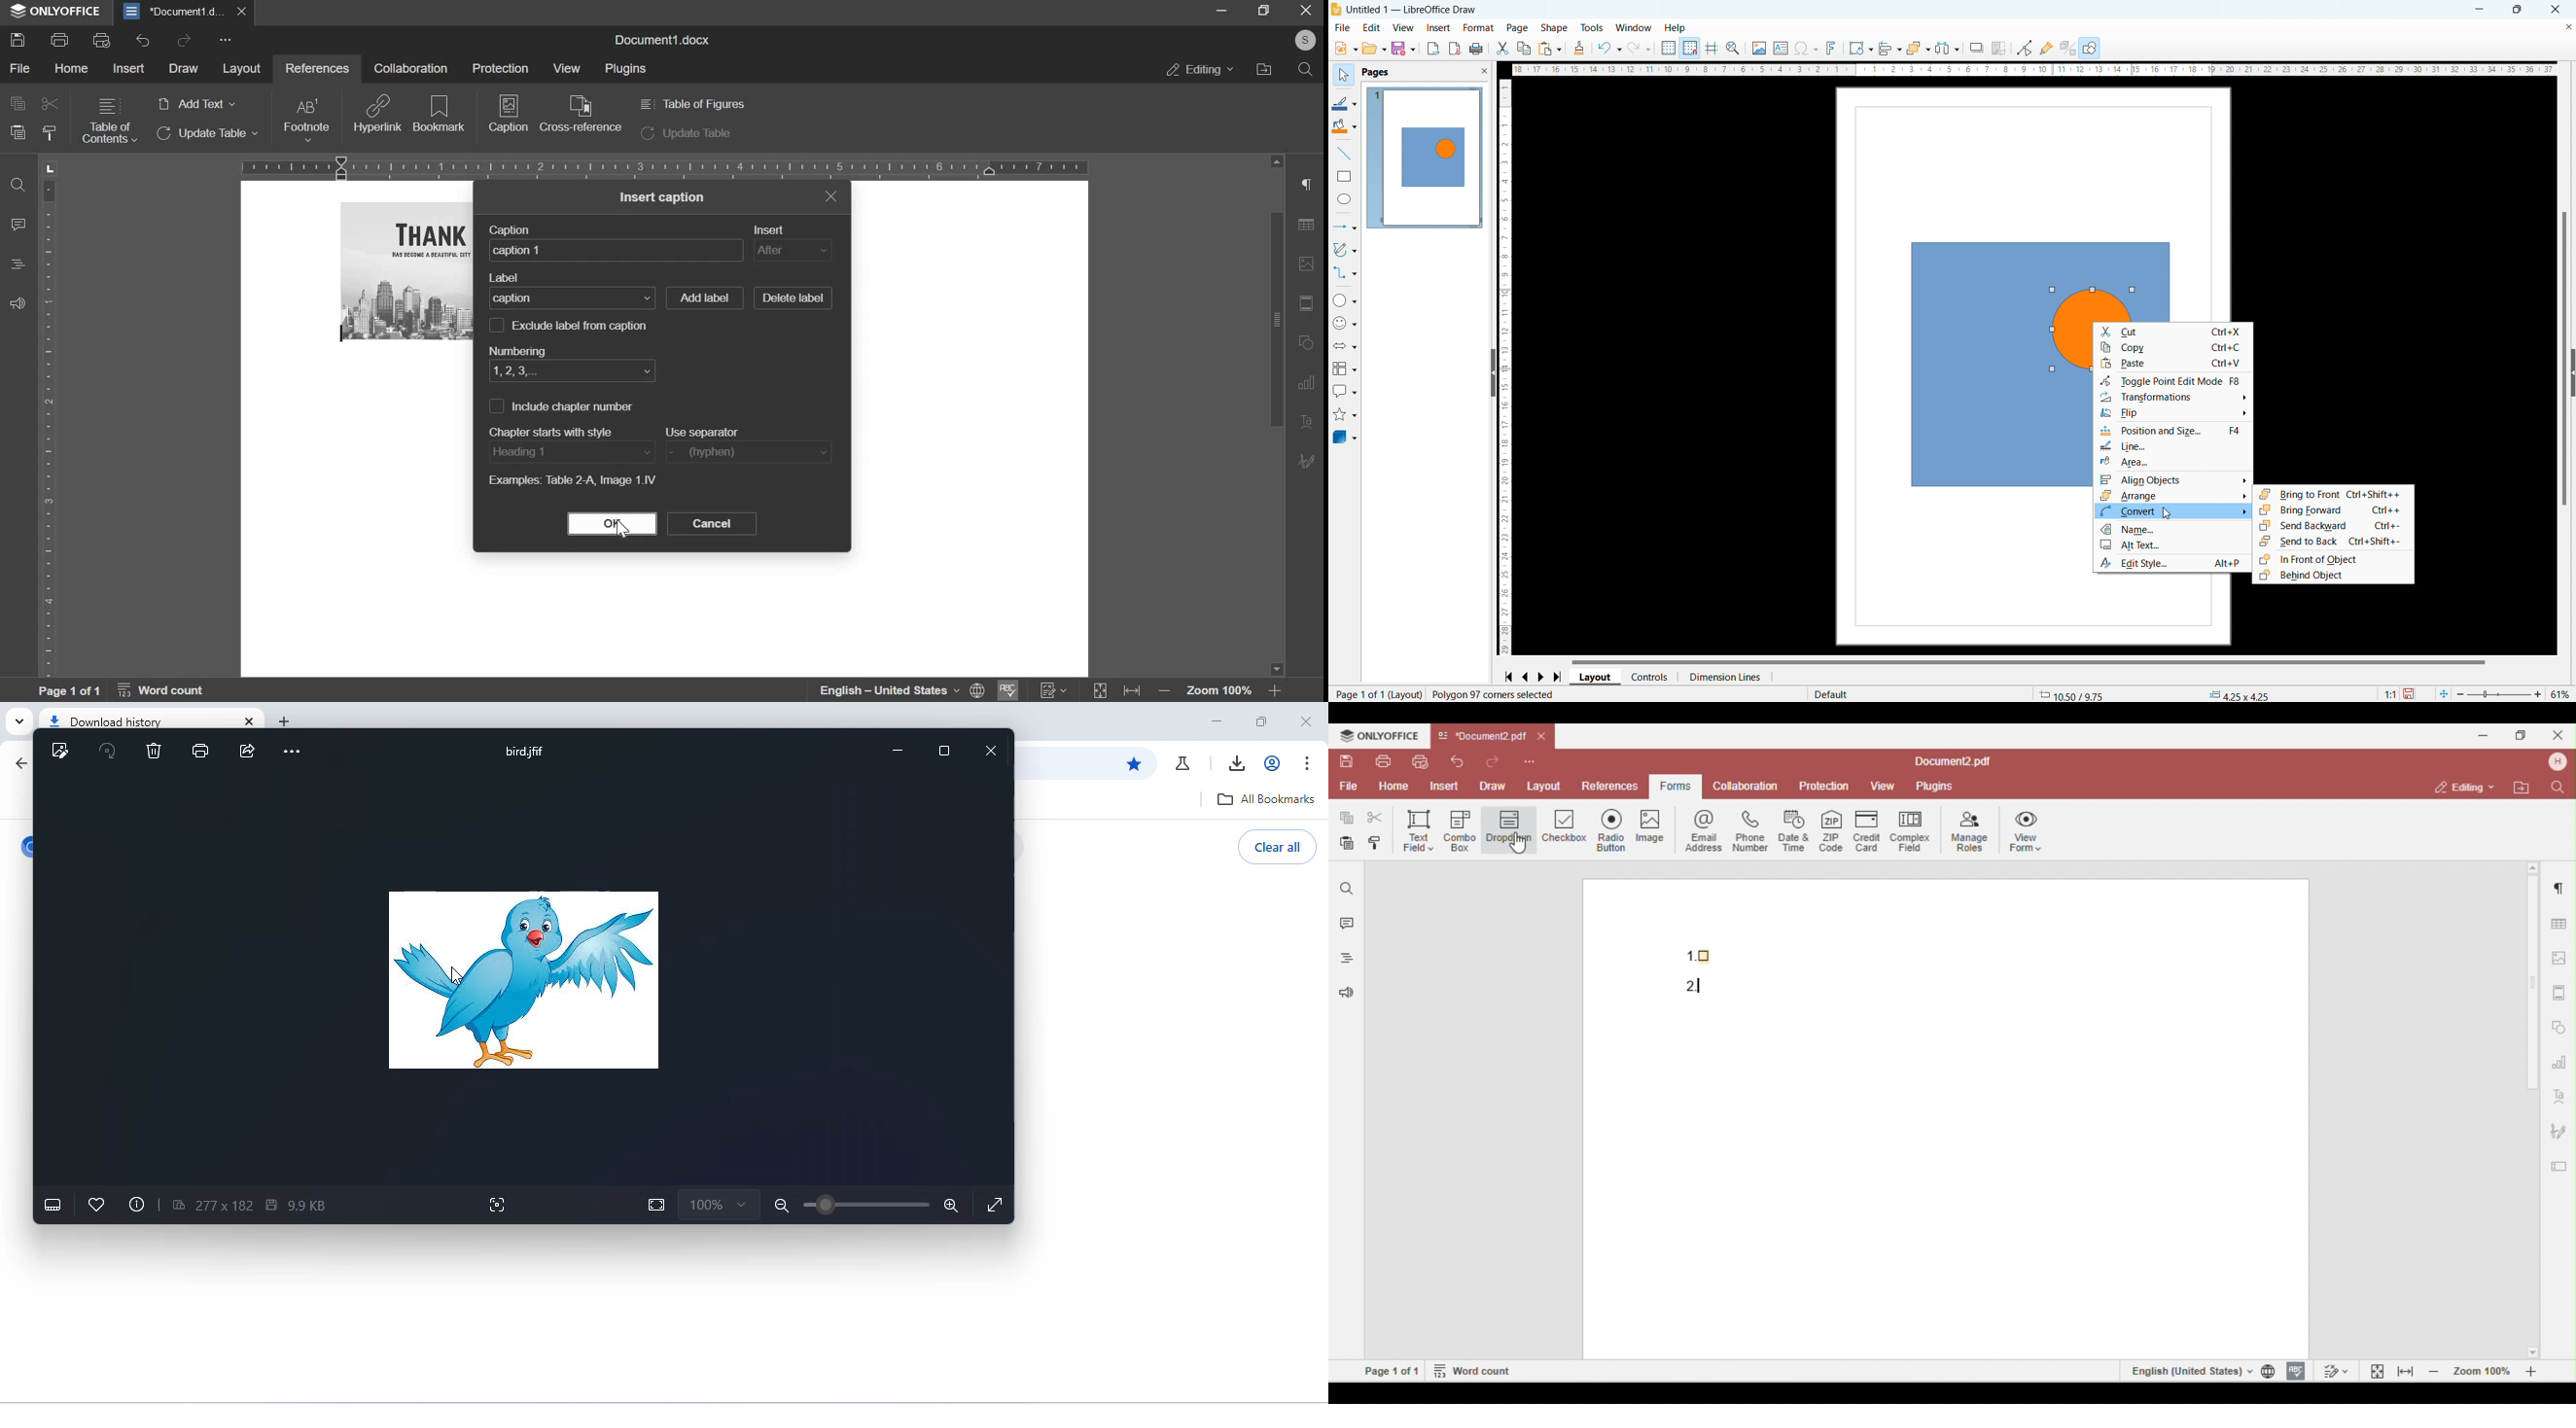  Describe the element at coordinates (1434, 49) in the screenshot. I see `export` at that location.